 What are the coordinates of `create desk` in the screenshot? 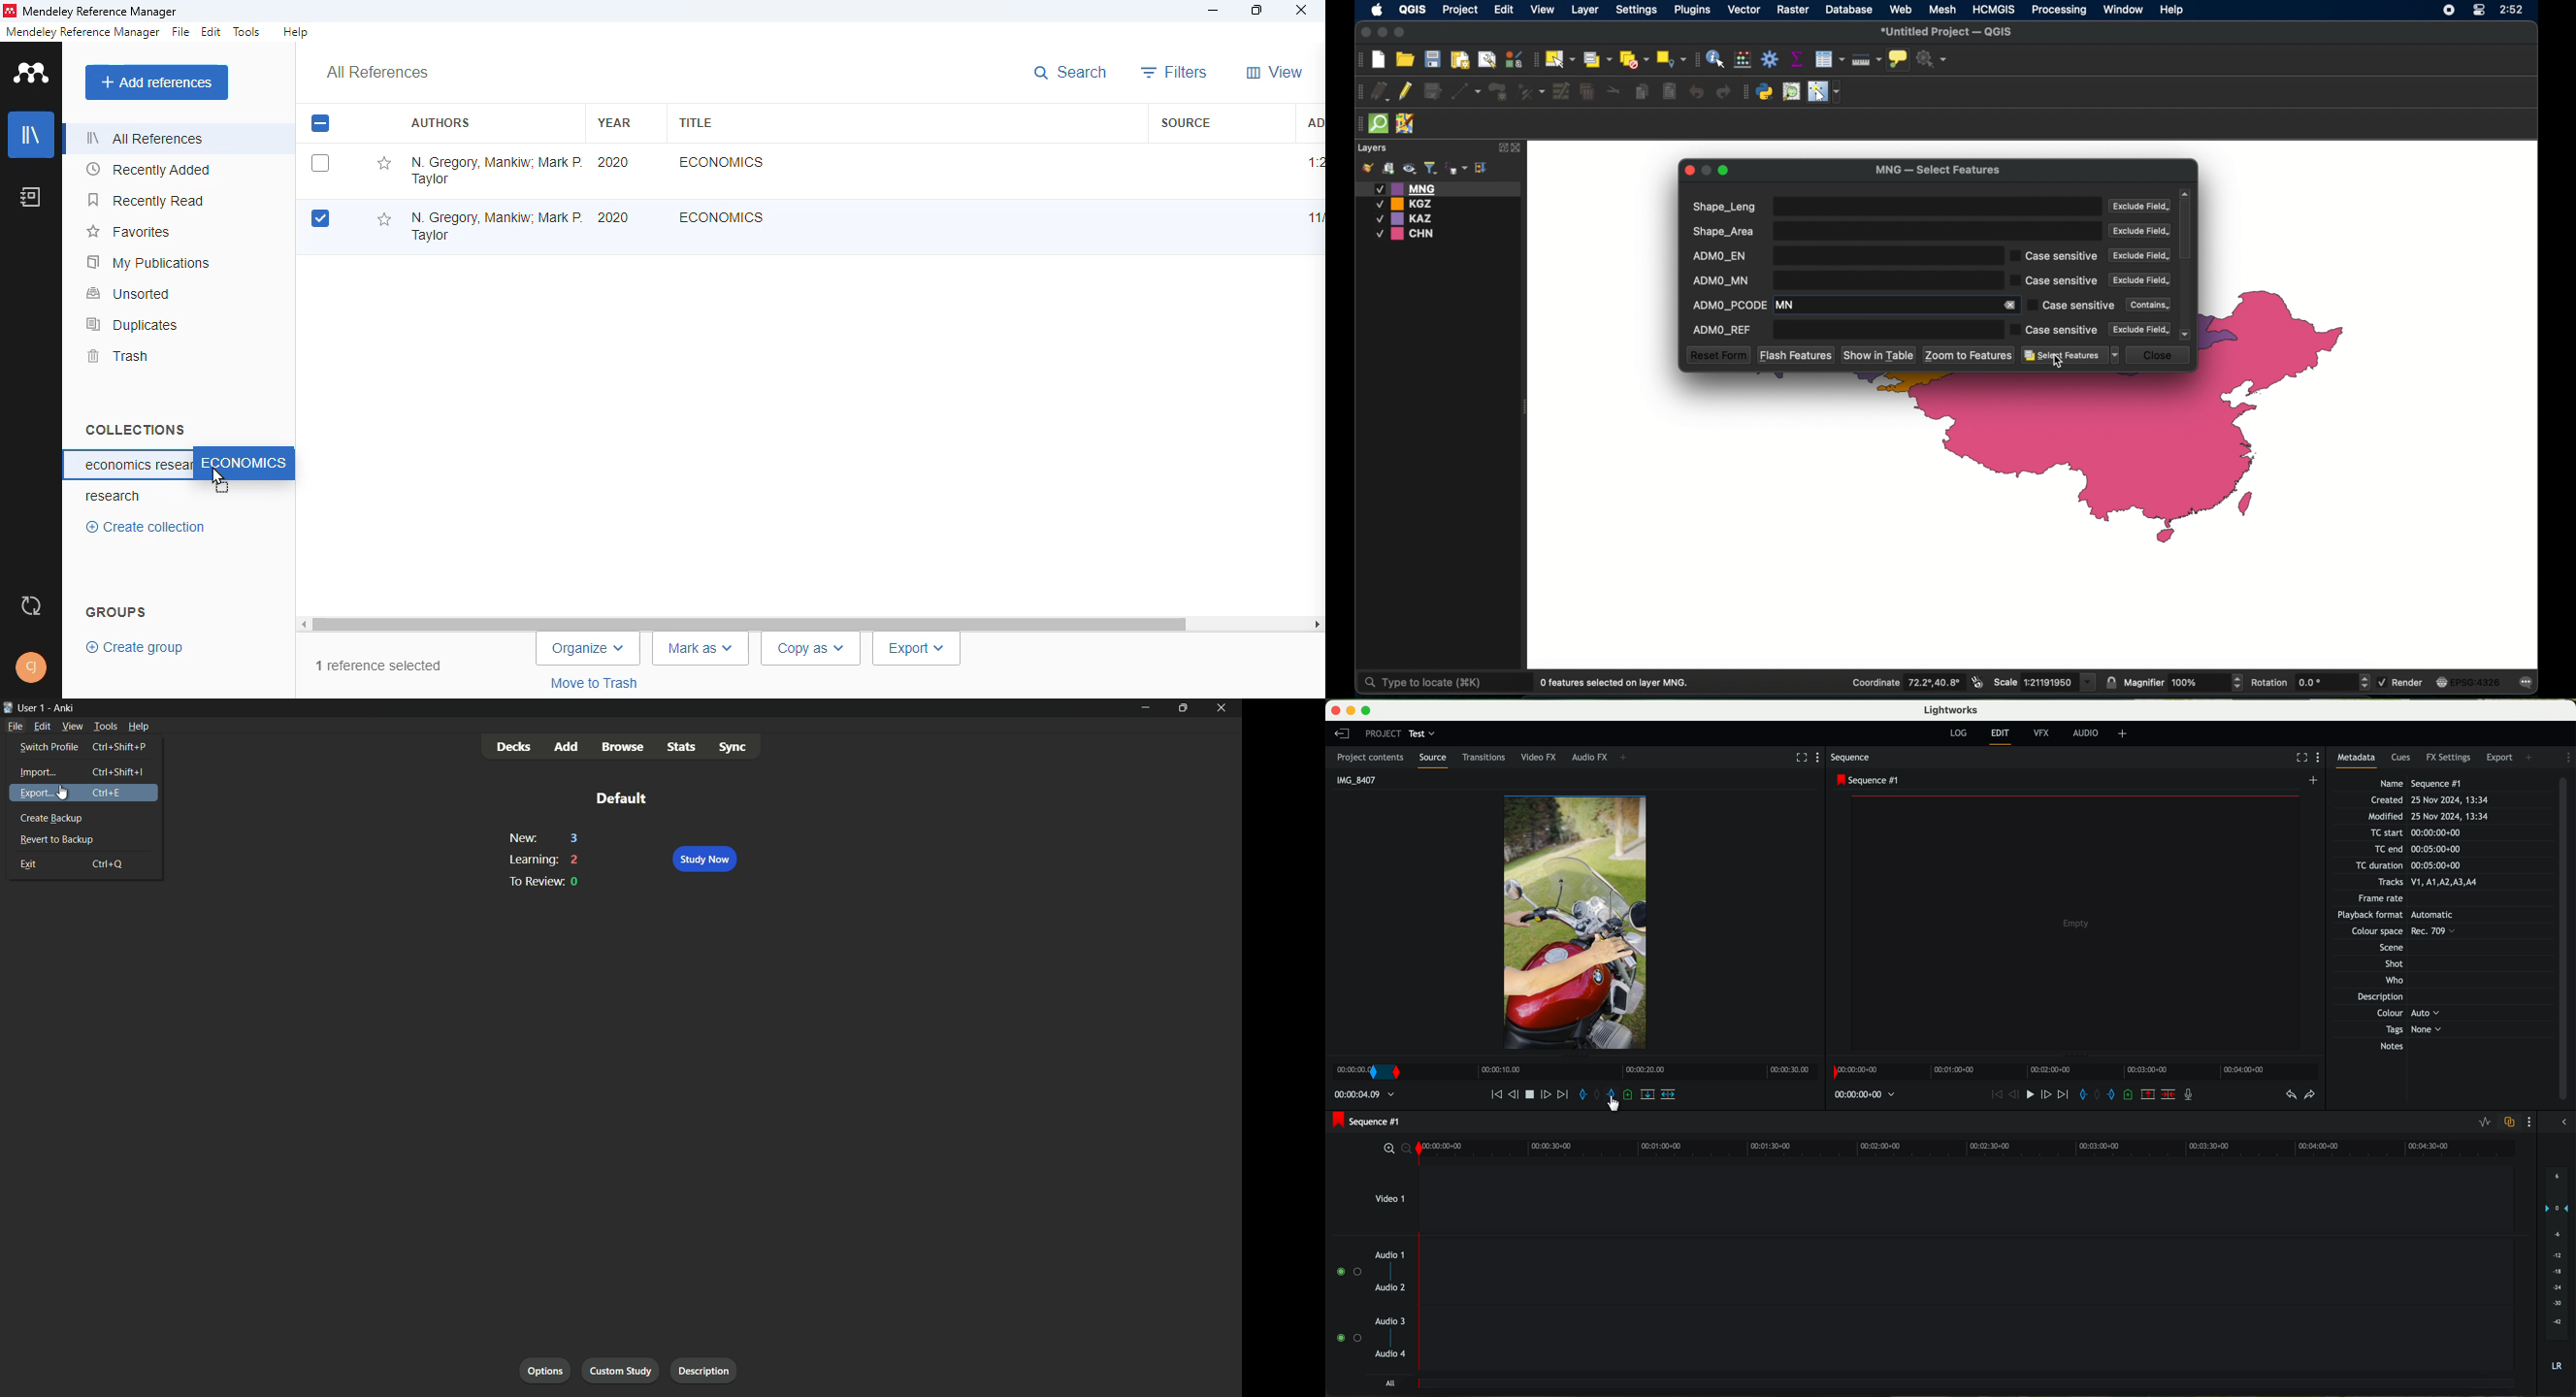 It's located at (625, 1370).